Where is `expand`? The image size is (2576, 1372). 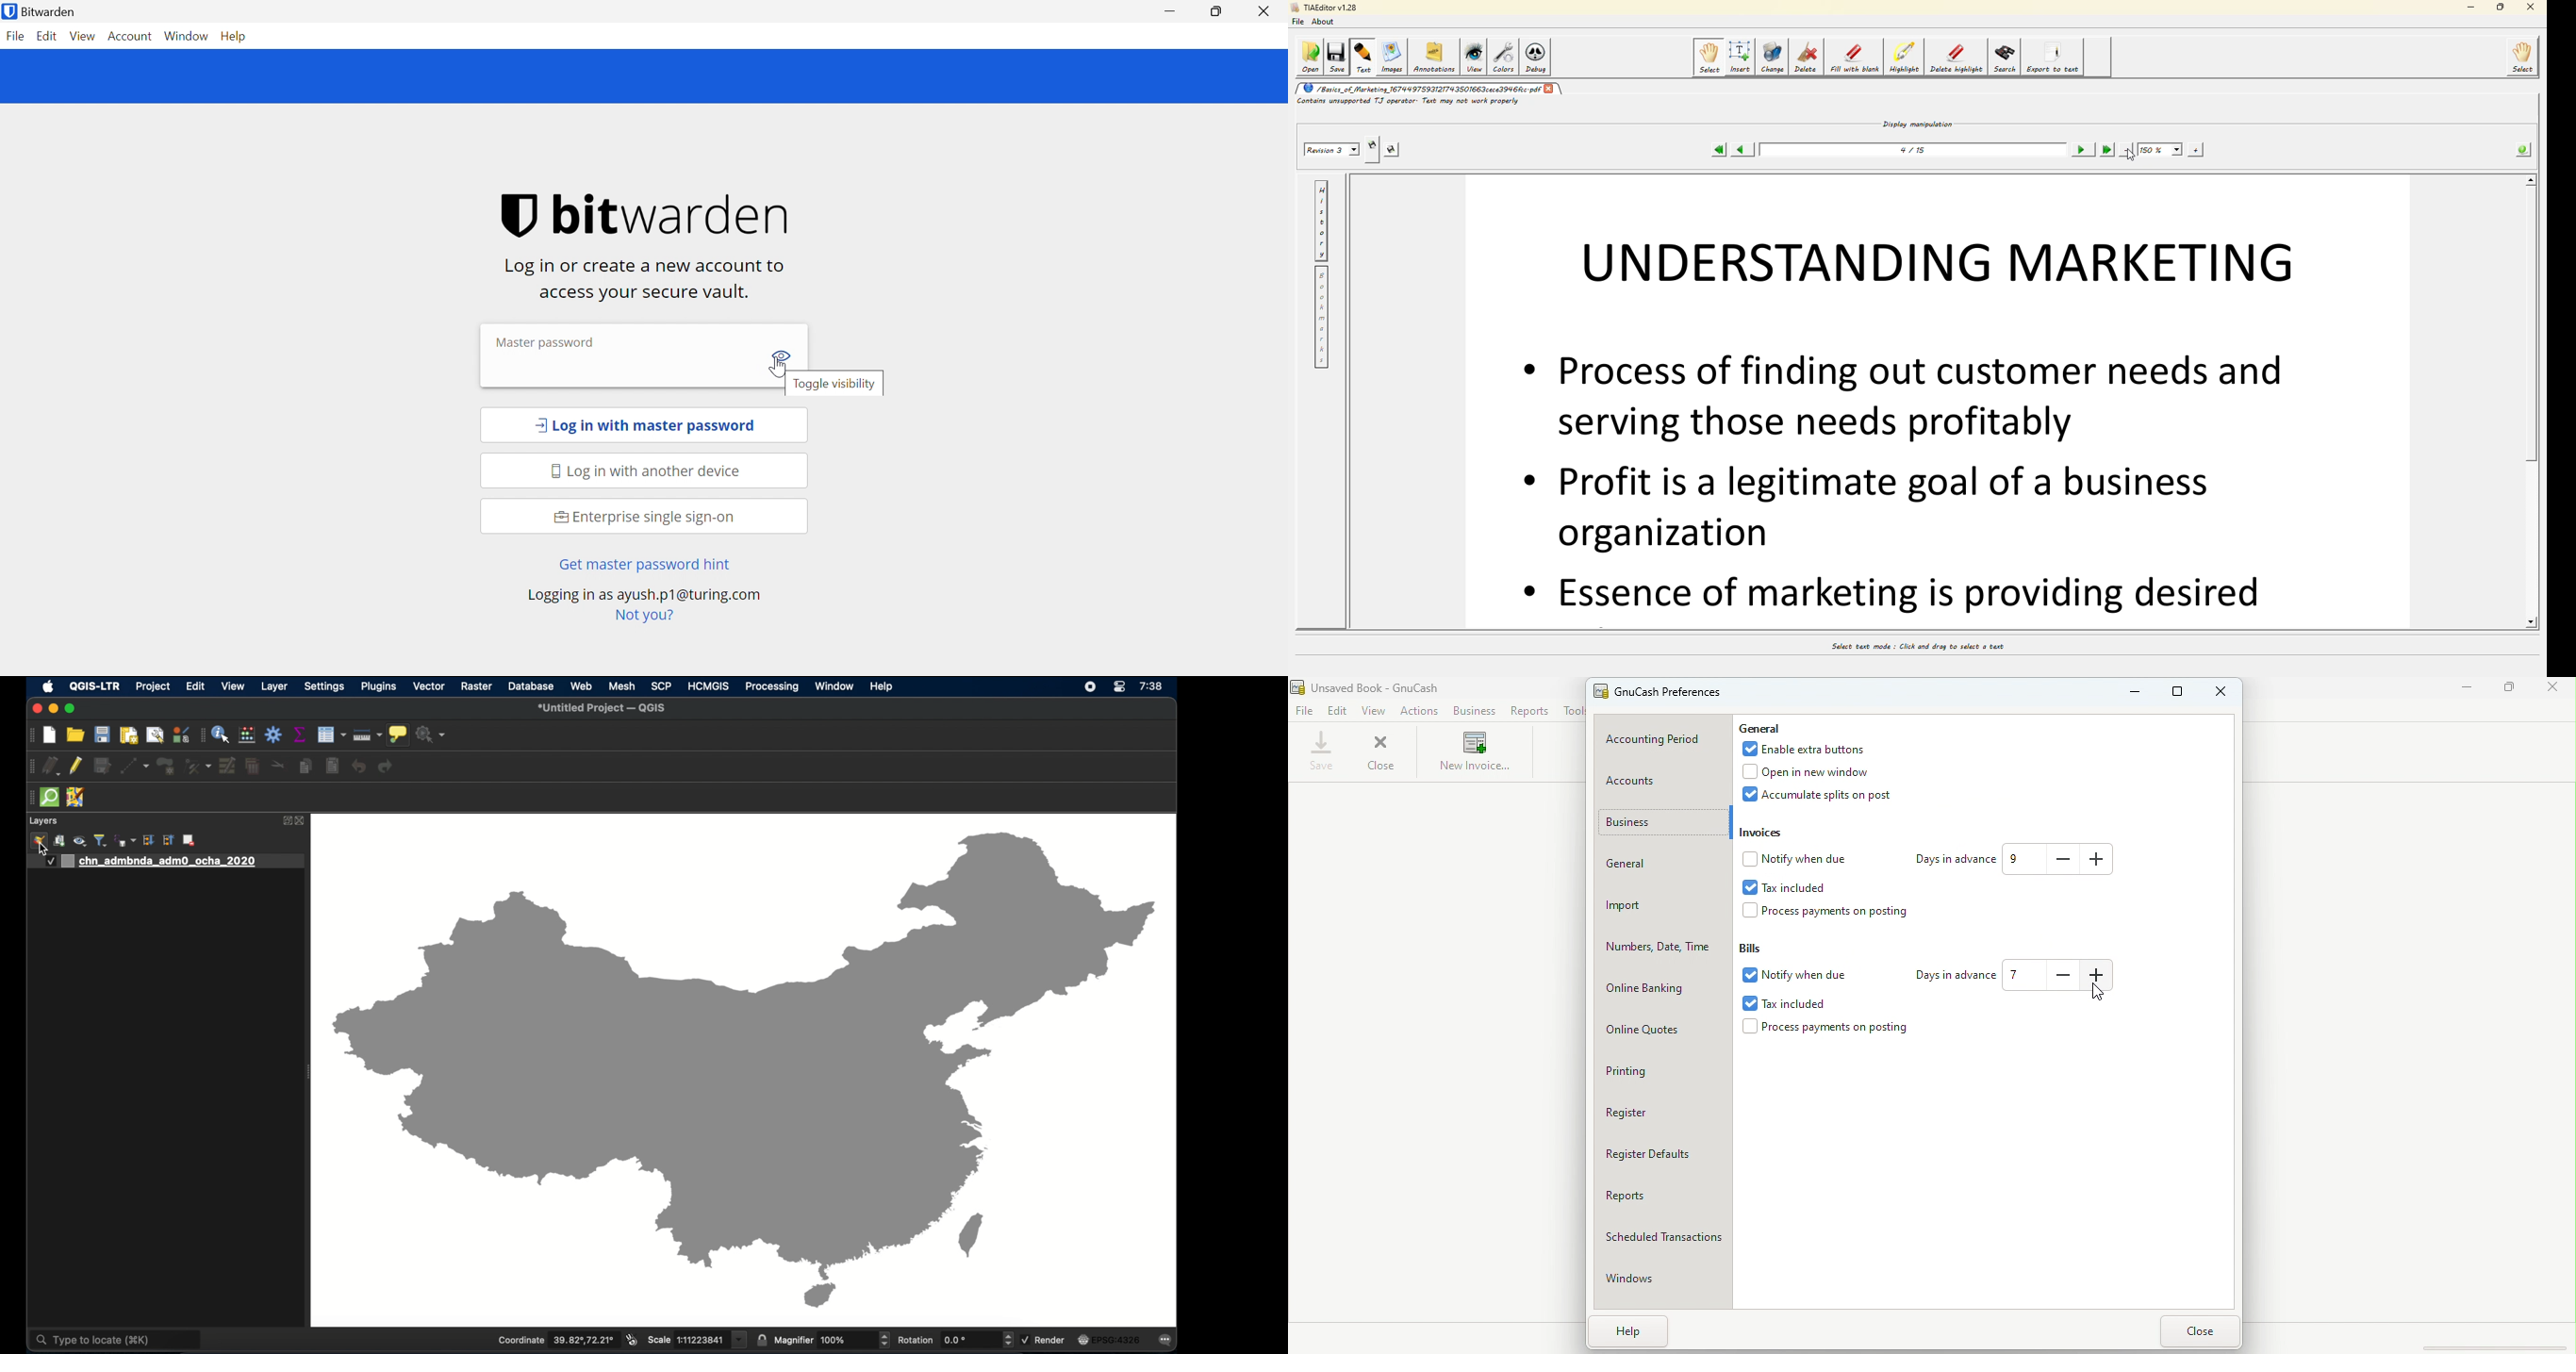 expand is located at coordinates (286, 820).